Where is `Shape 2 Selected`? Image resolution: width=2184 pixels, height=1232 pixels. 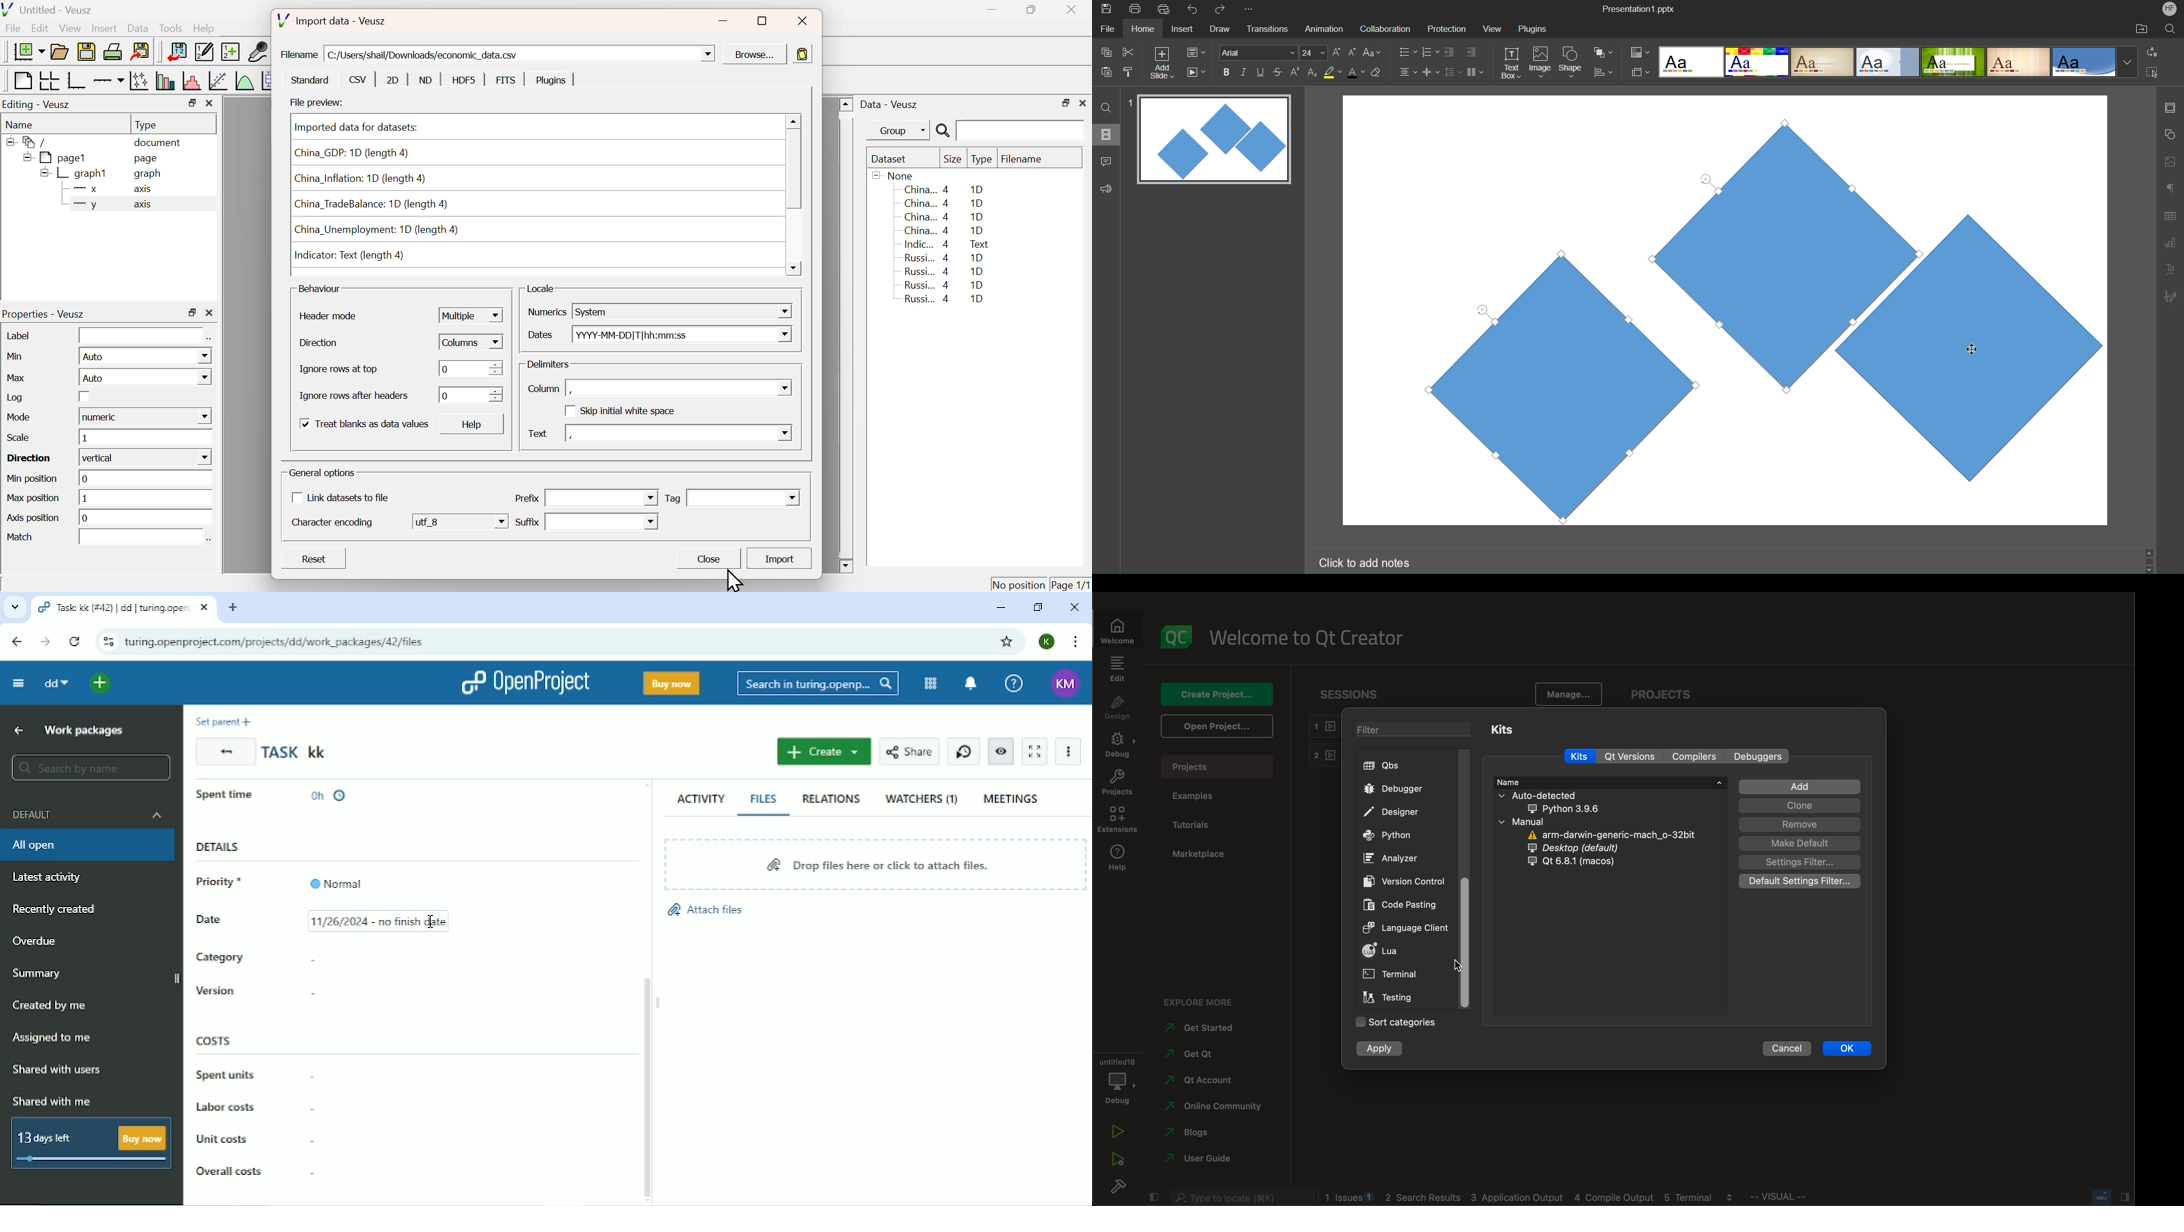
Shape 2 Selected is located at coordinates (1801, 251).